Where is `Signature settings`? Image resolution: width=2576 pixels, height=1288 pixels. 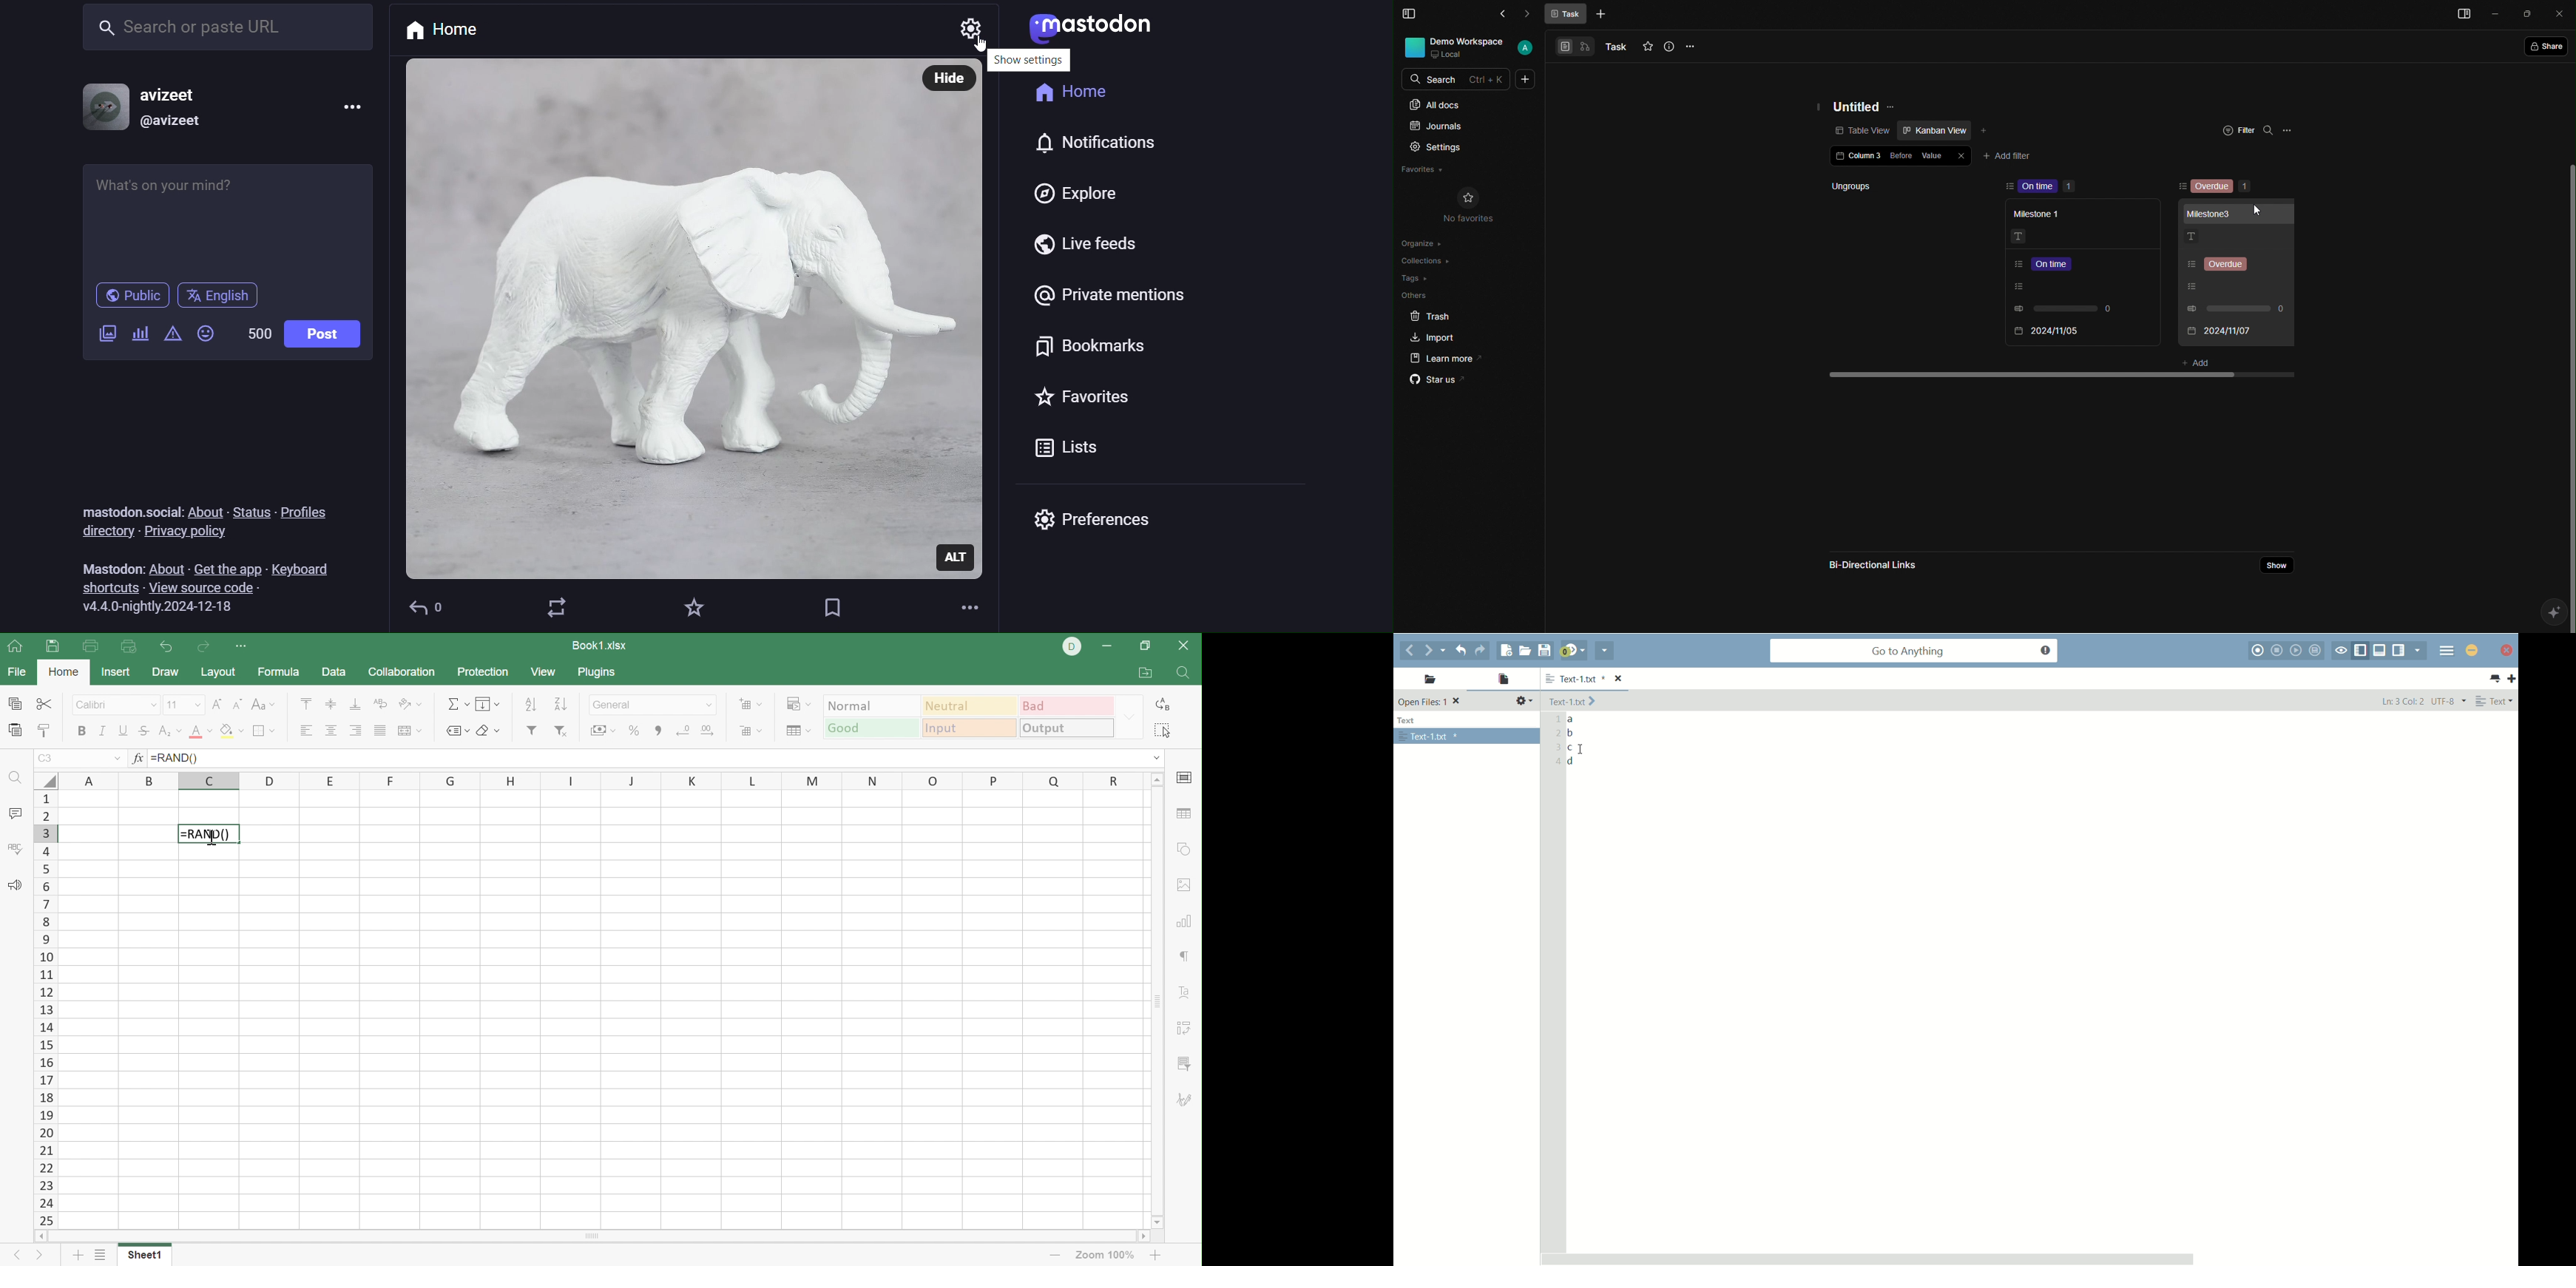 Signature settings is located at coordinates (1187, 1103).